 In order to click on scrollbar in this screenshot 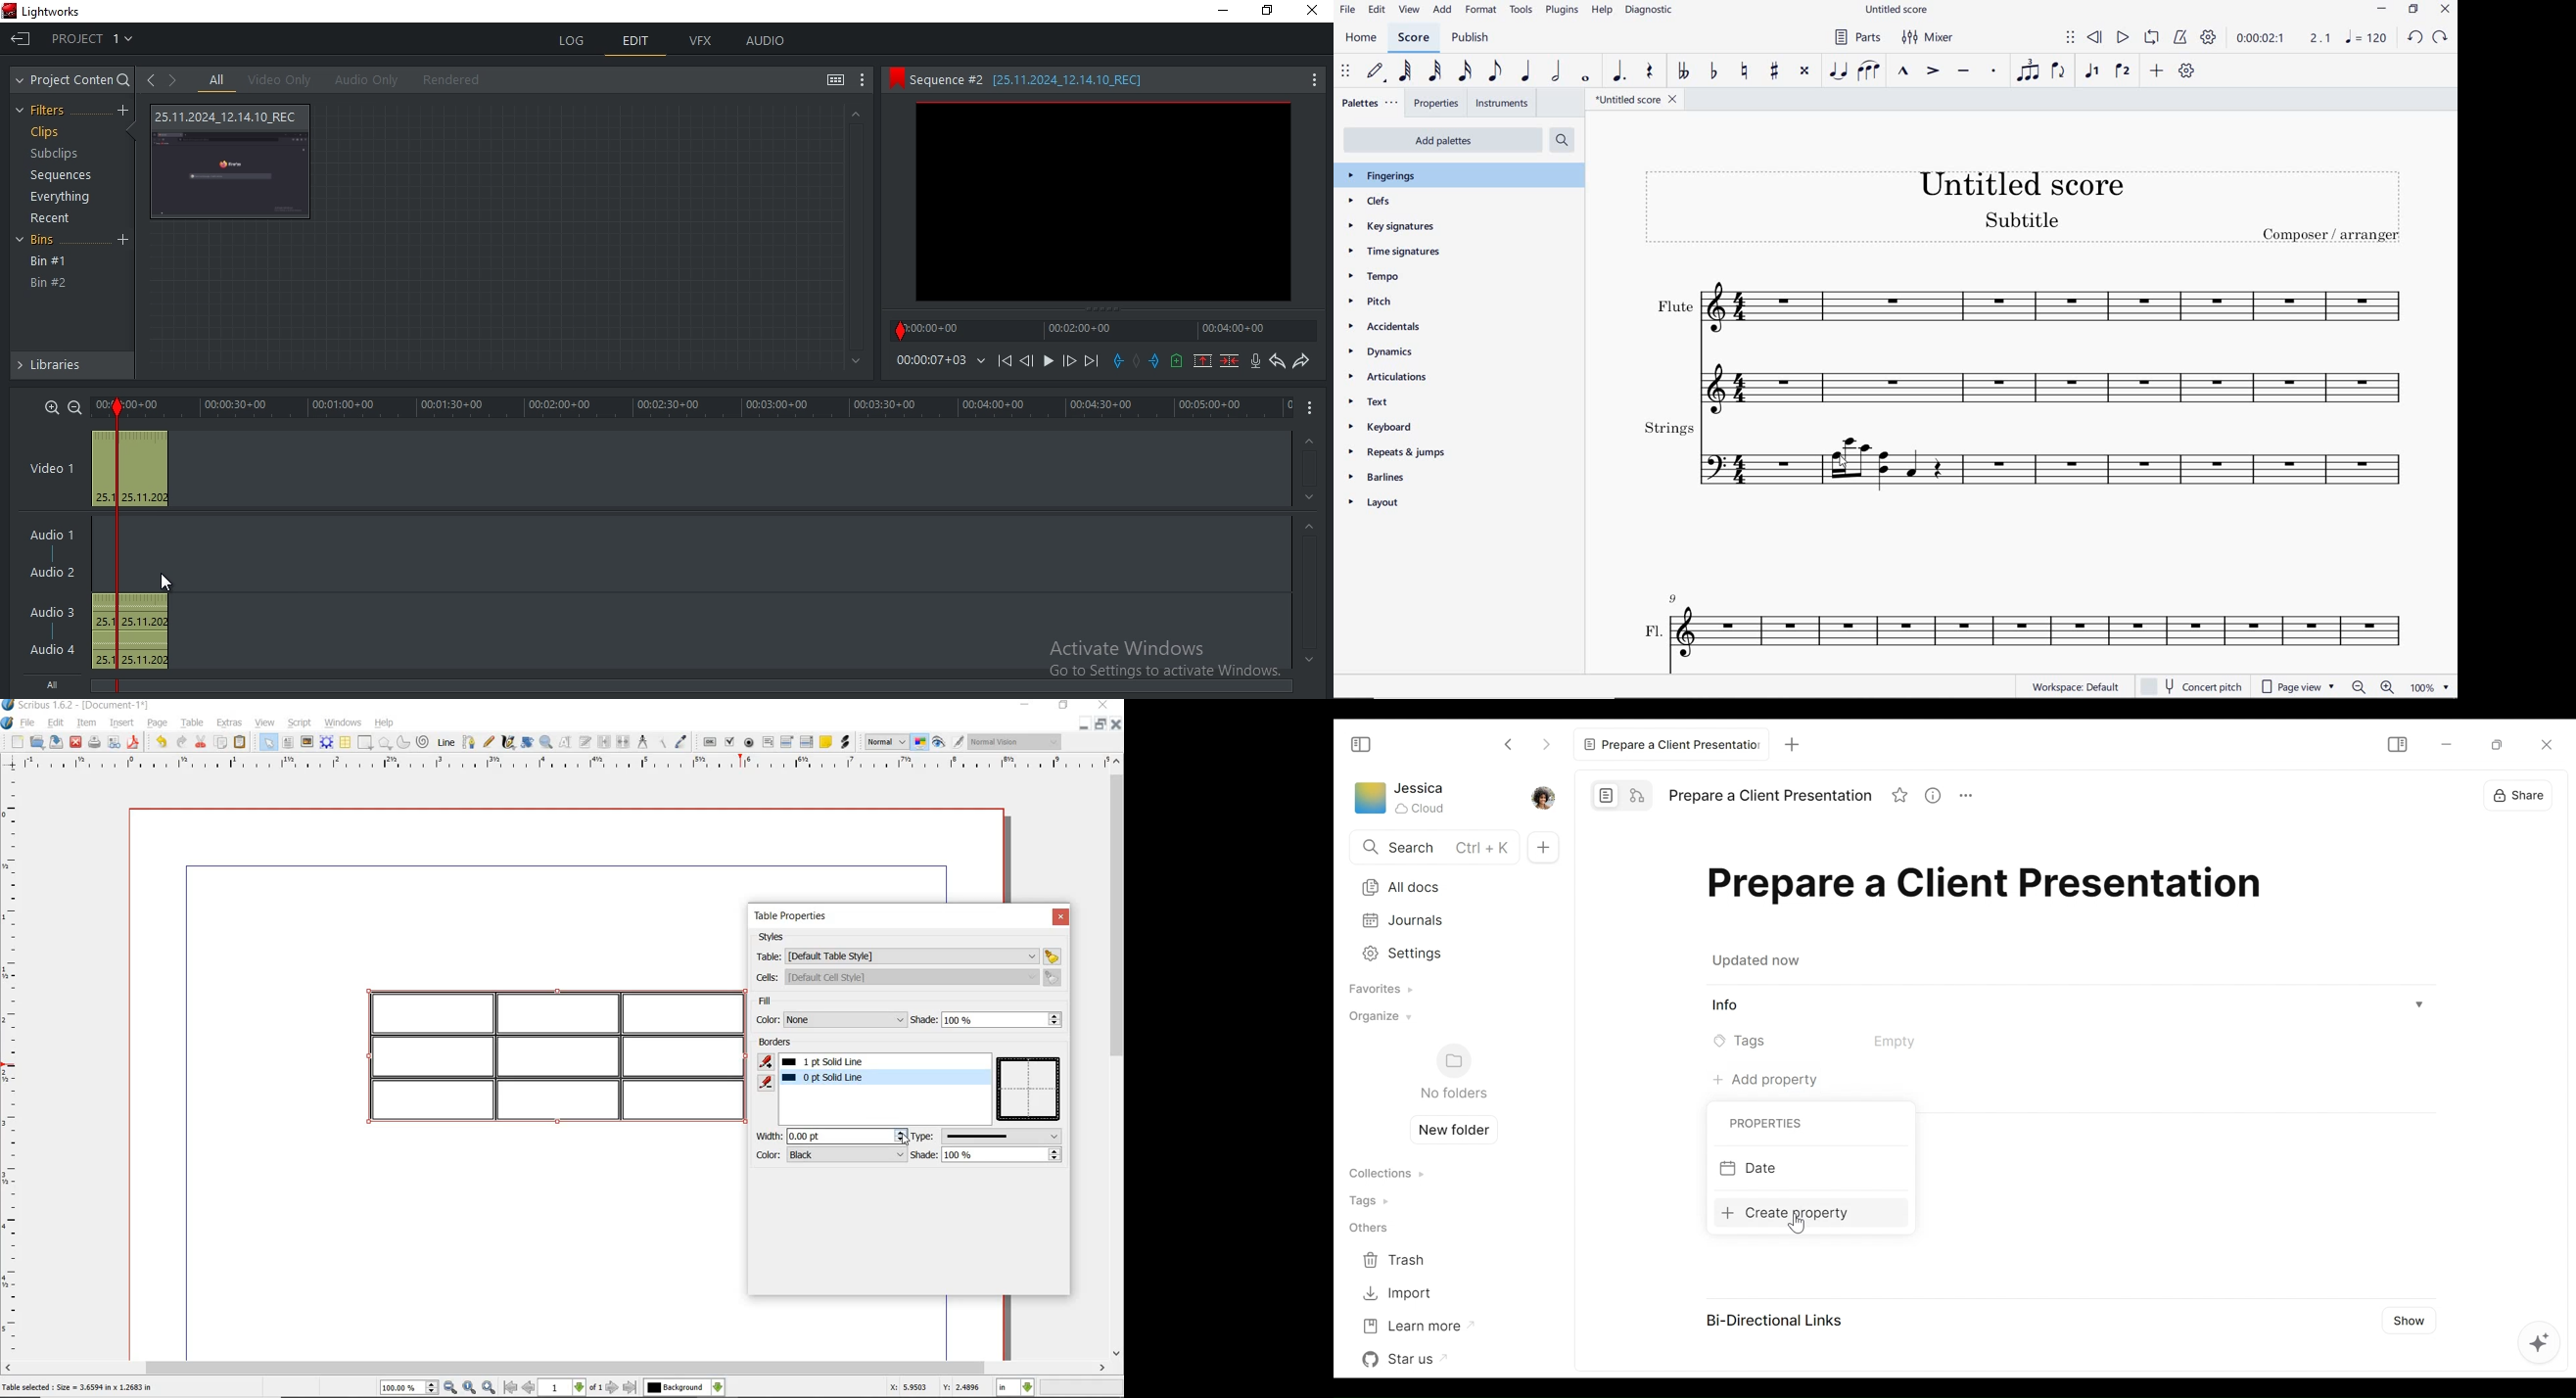, I will do `click(1118, 1055)`.